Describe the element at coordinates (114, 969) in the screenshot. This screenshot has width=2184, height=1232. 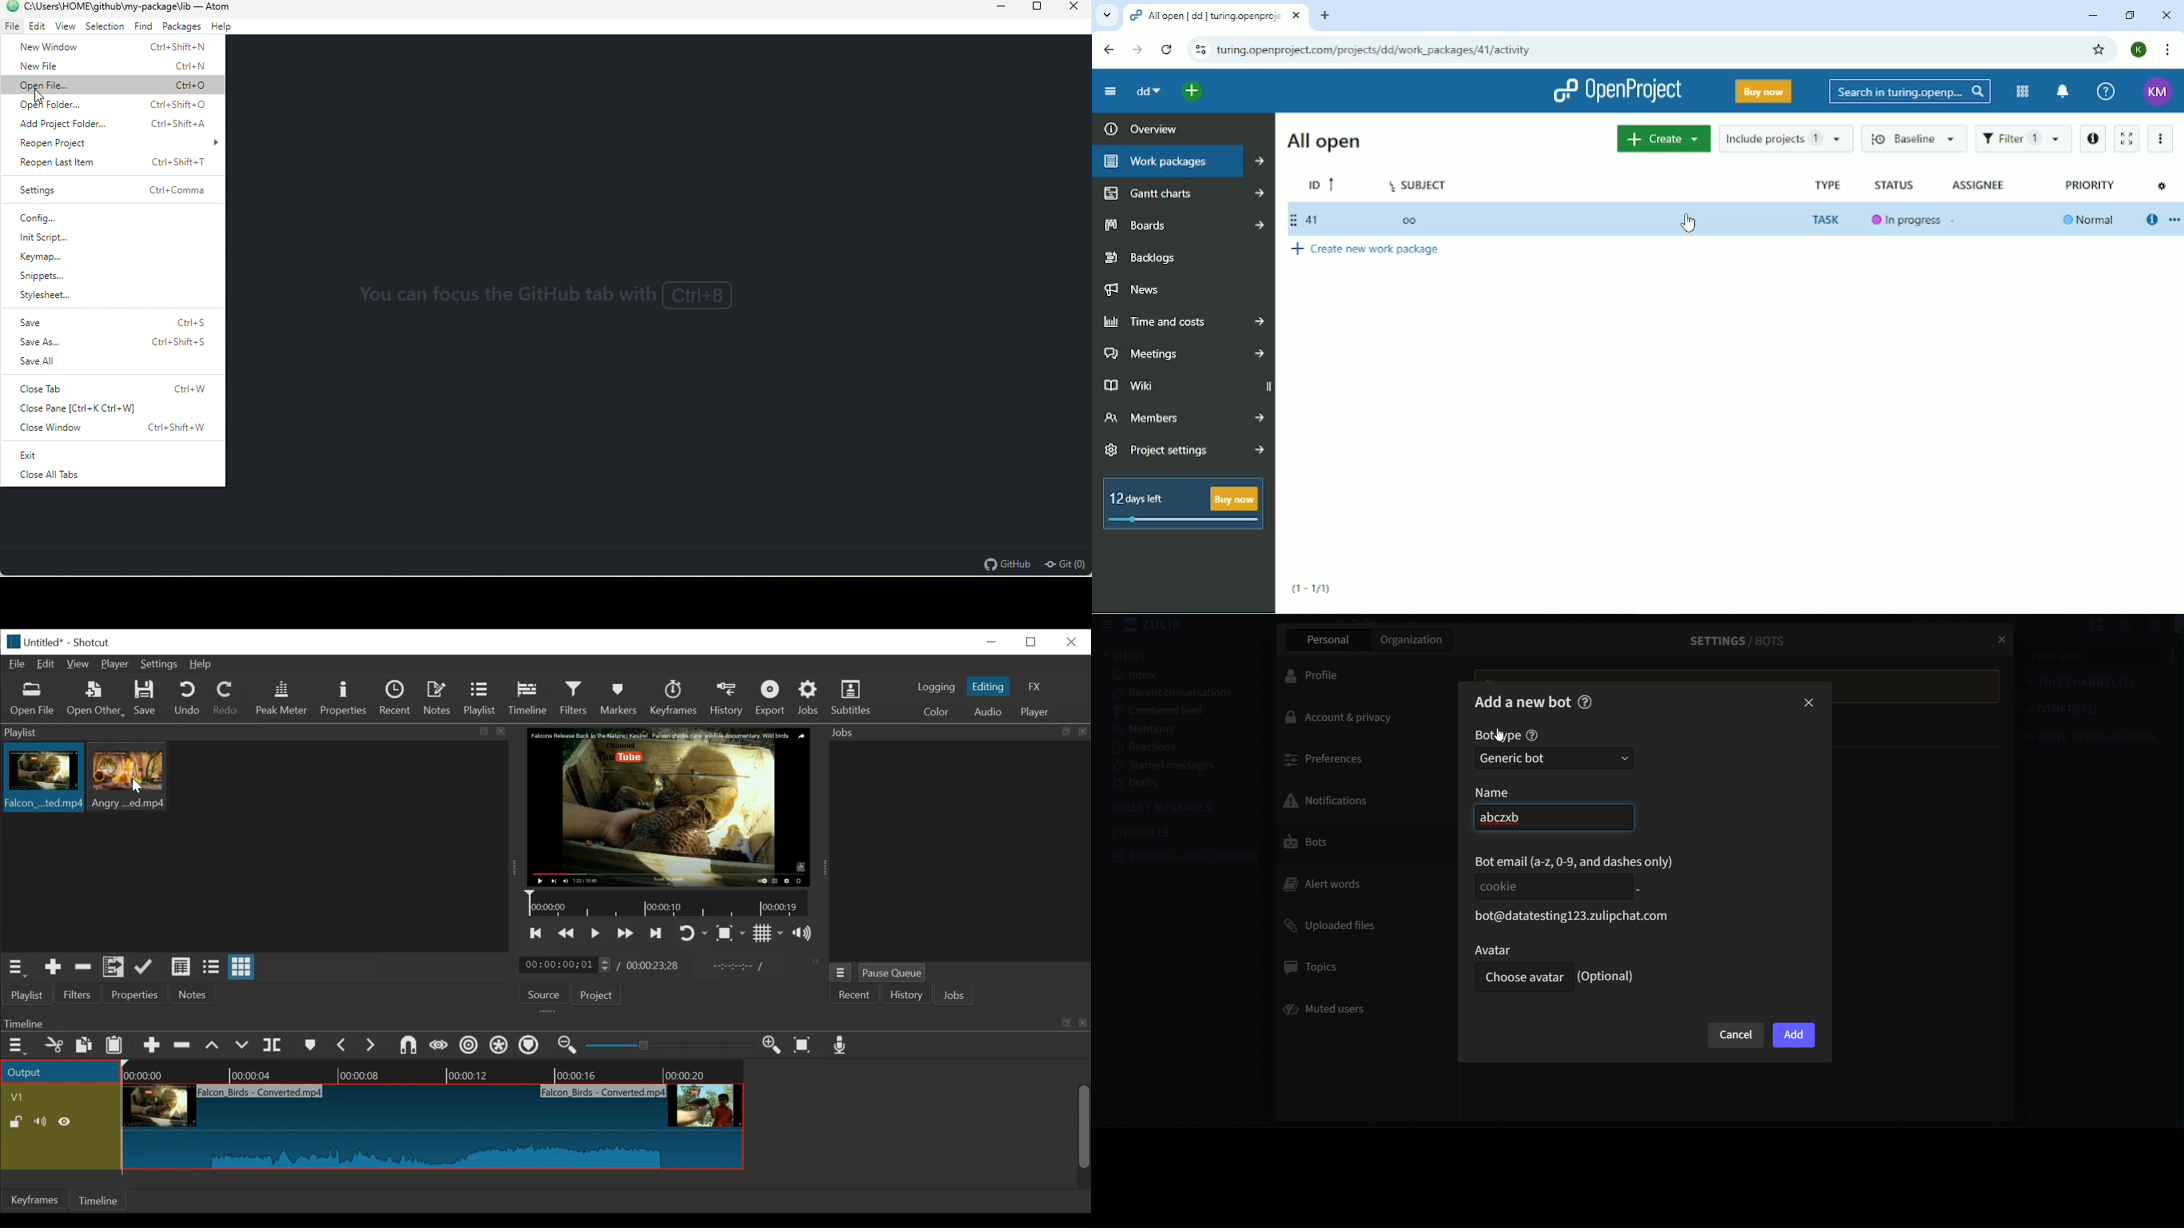
I see `Add files to playlist` at that location.